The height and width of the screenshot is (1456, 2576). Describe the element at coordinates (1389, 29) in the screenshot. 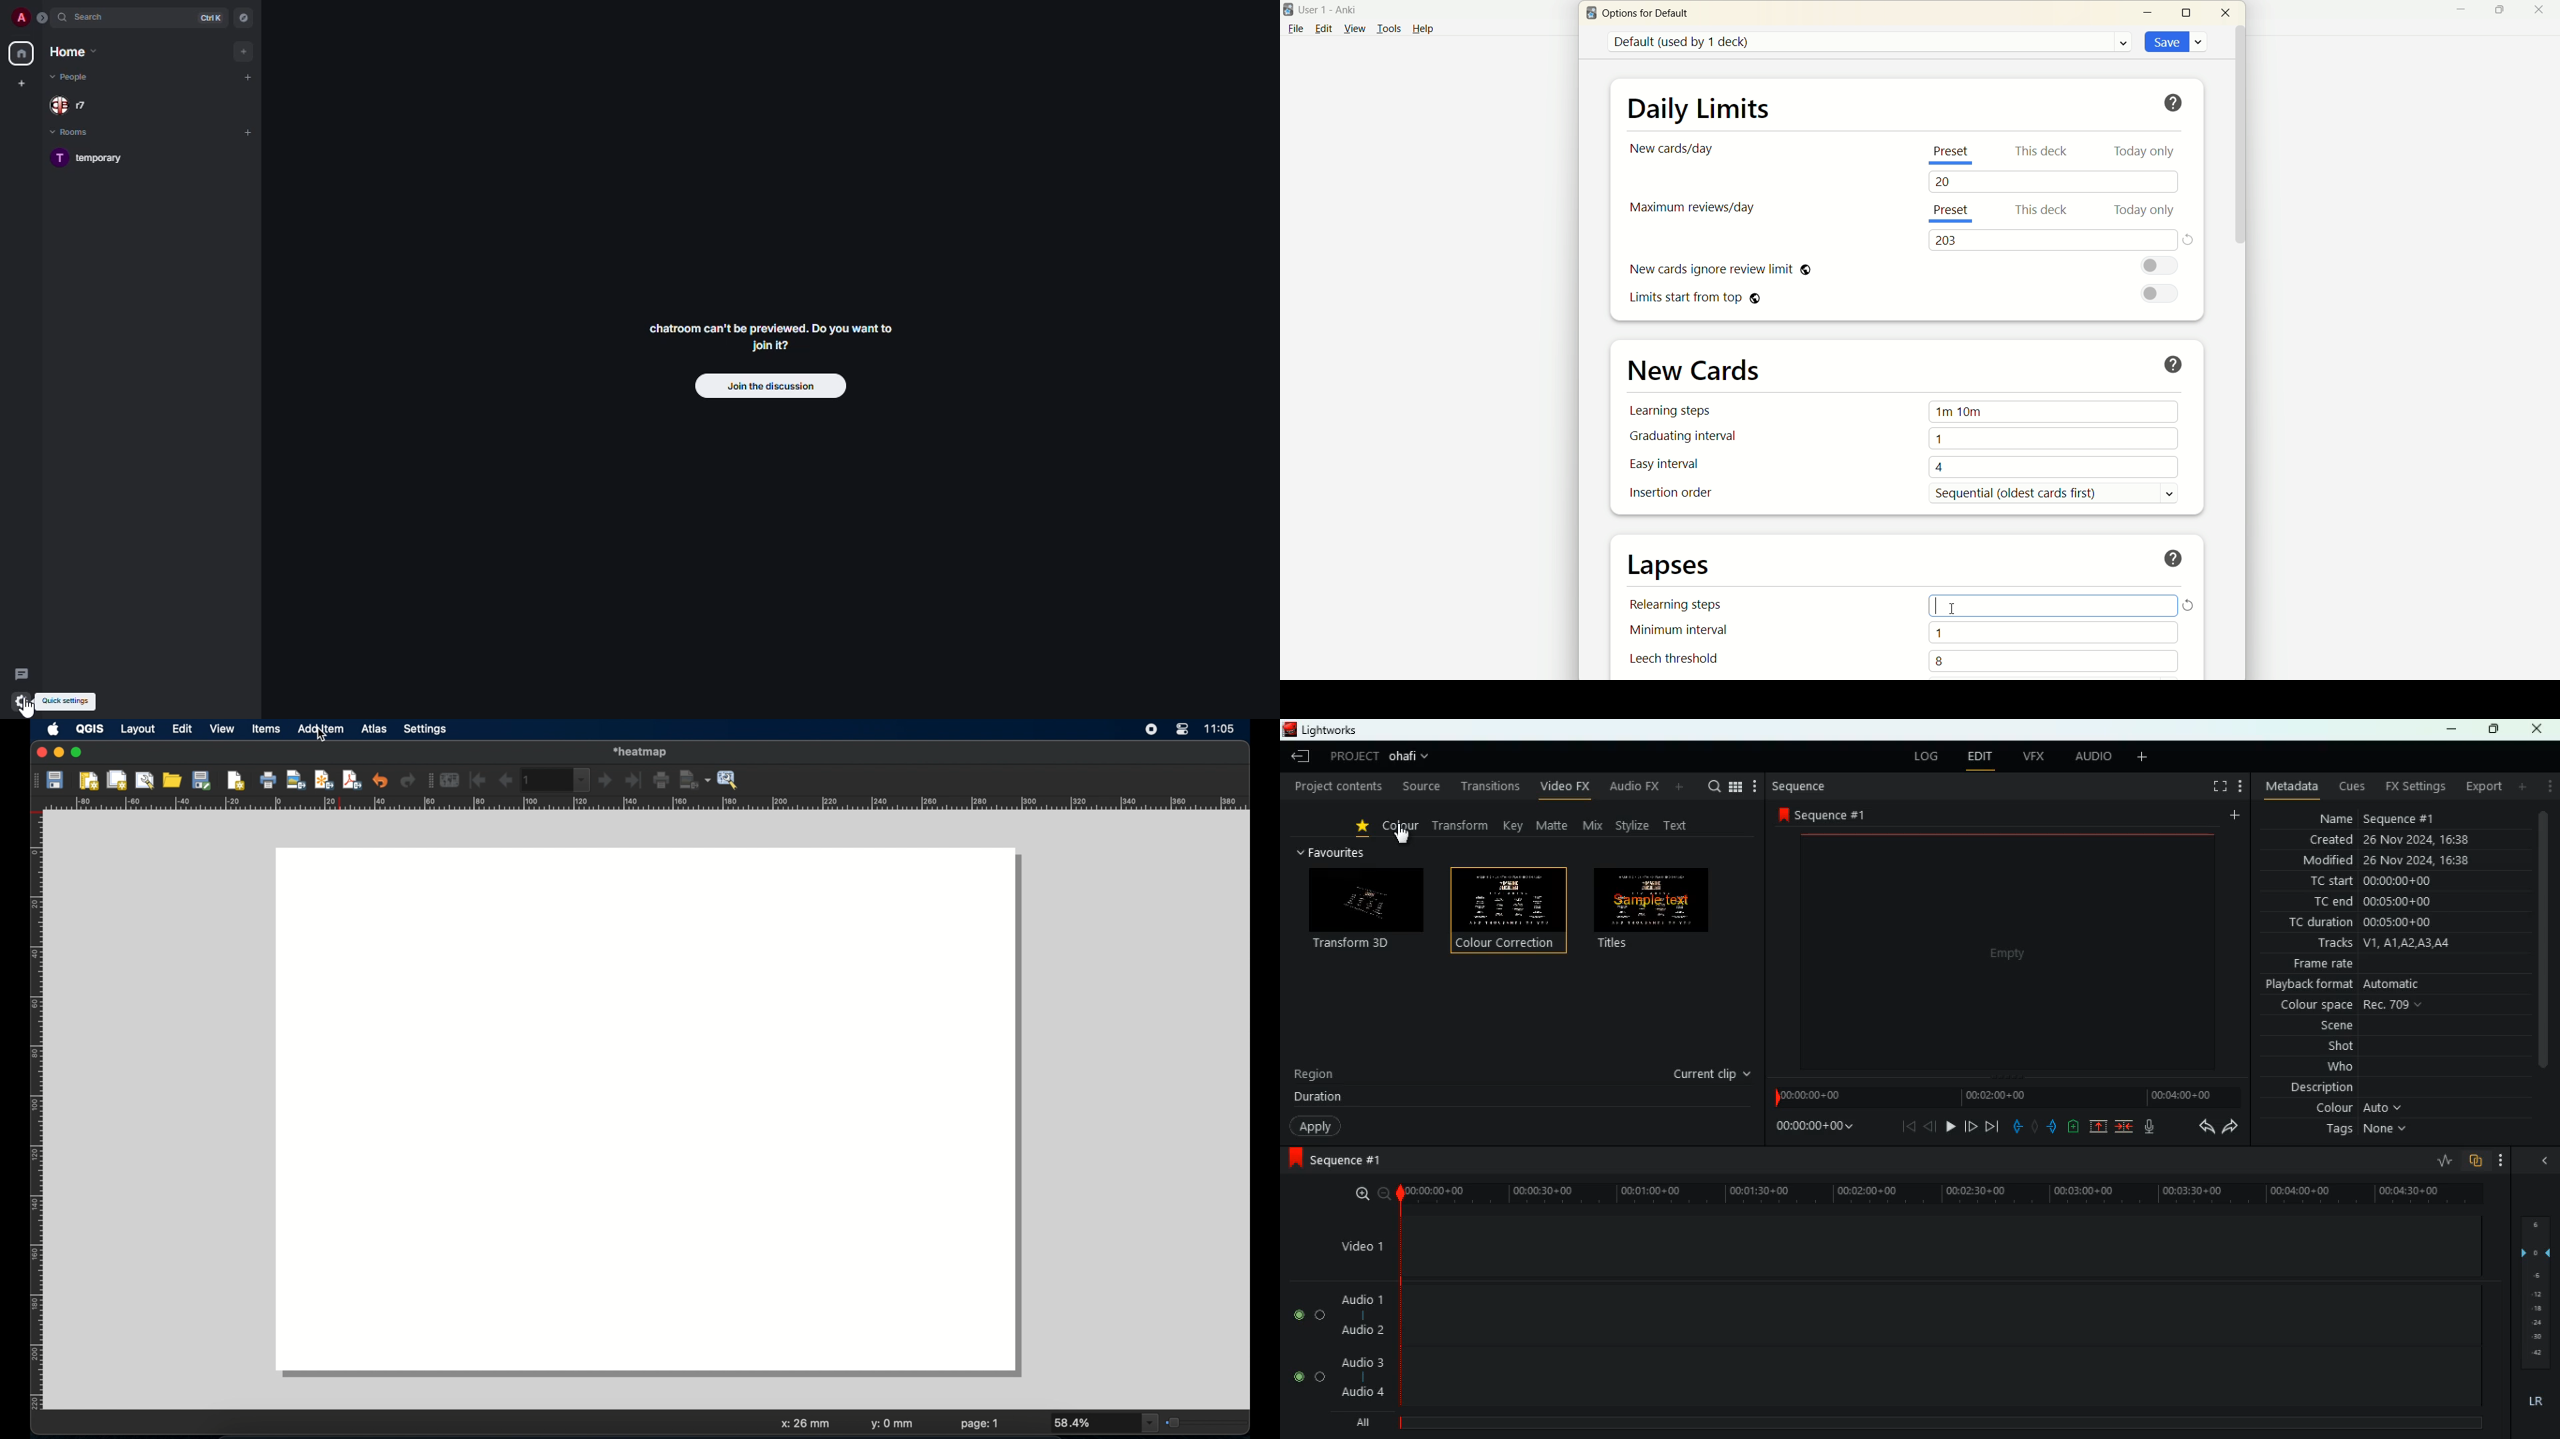

I see `tools` at that location.